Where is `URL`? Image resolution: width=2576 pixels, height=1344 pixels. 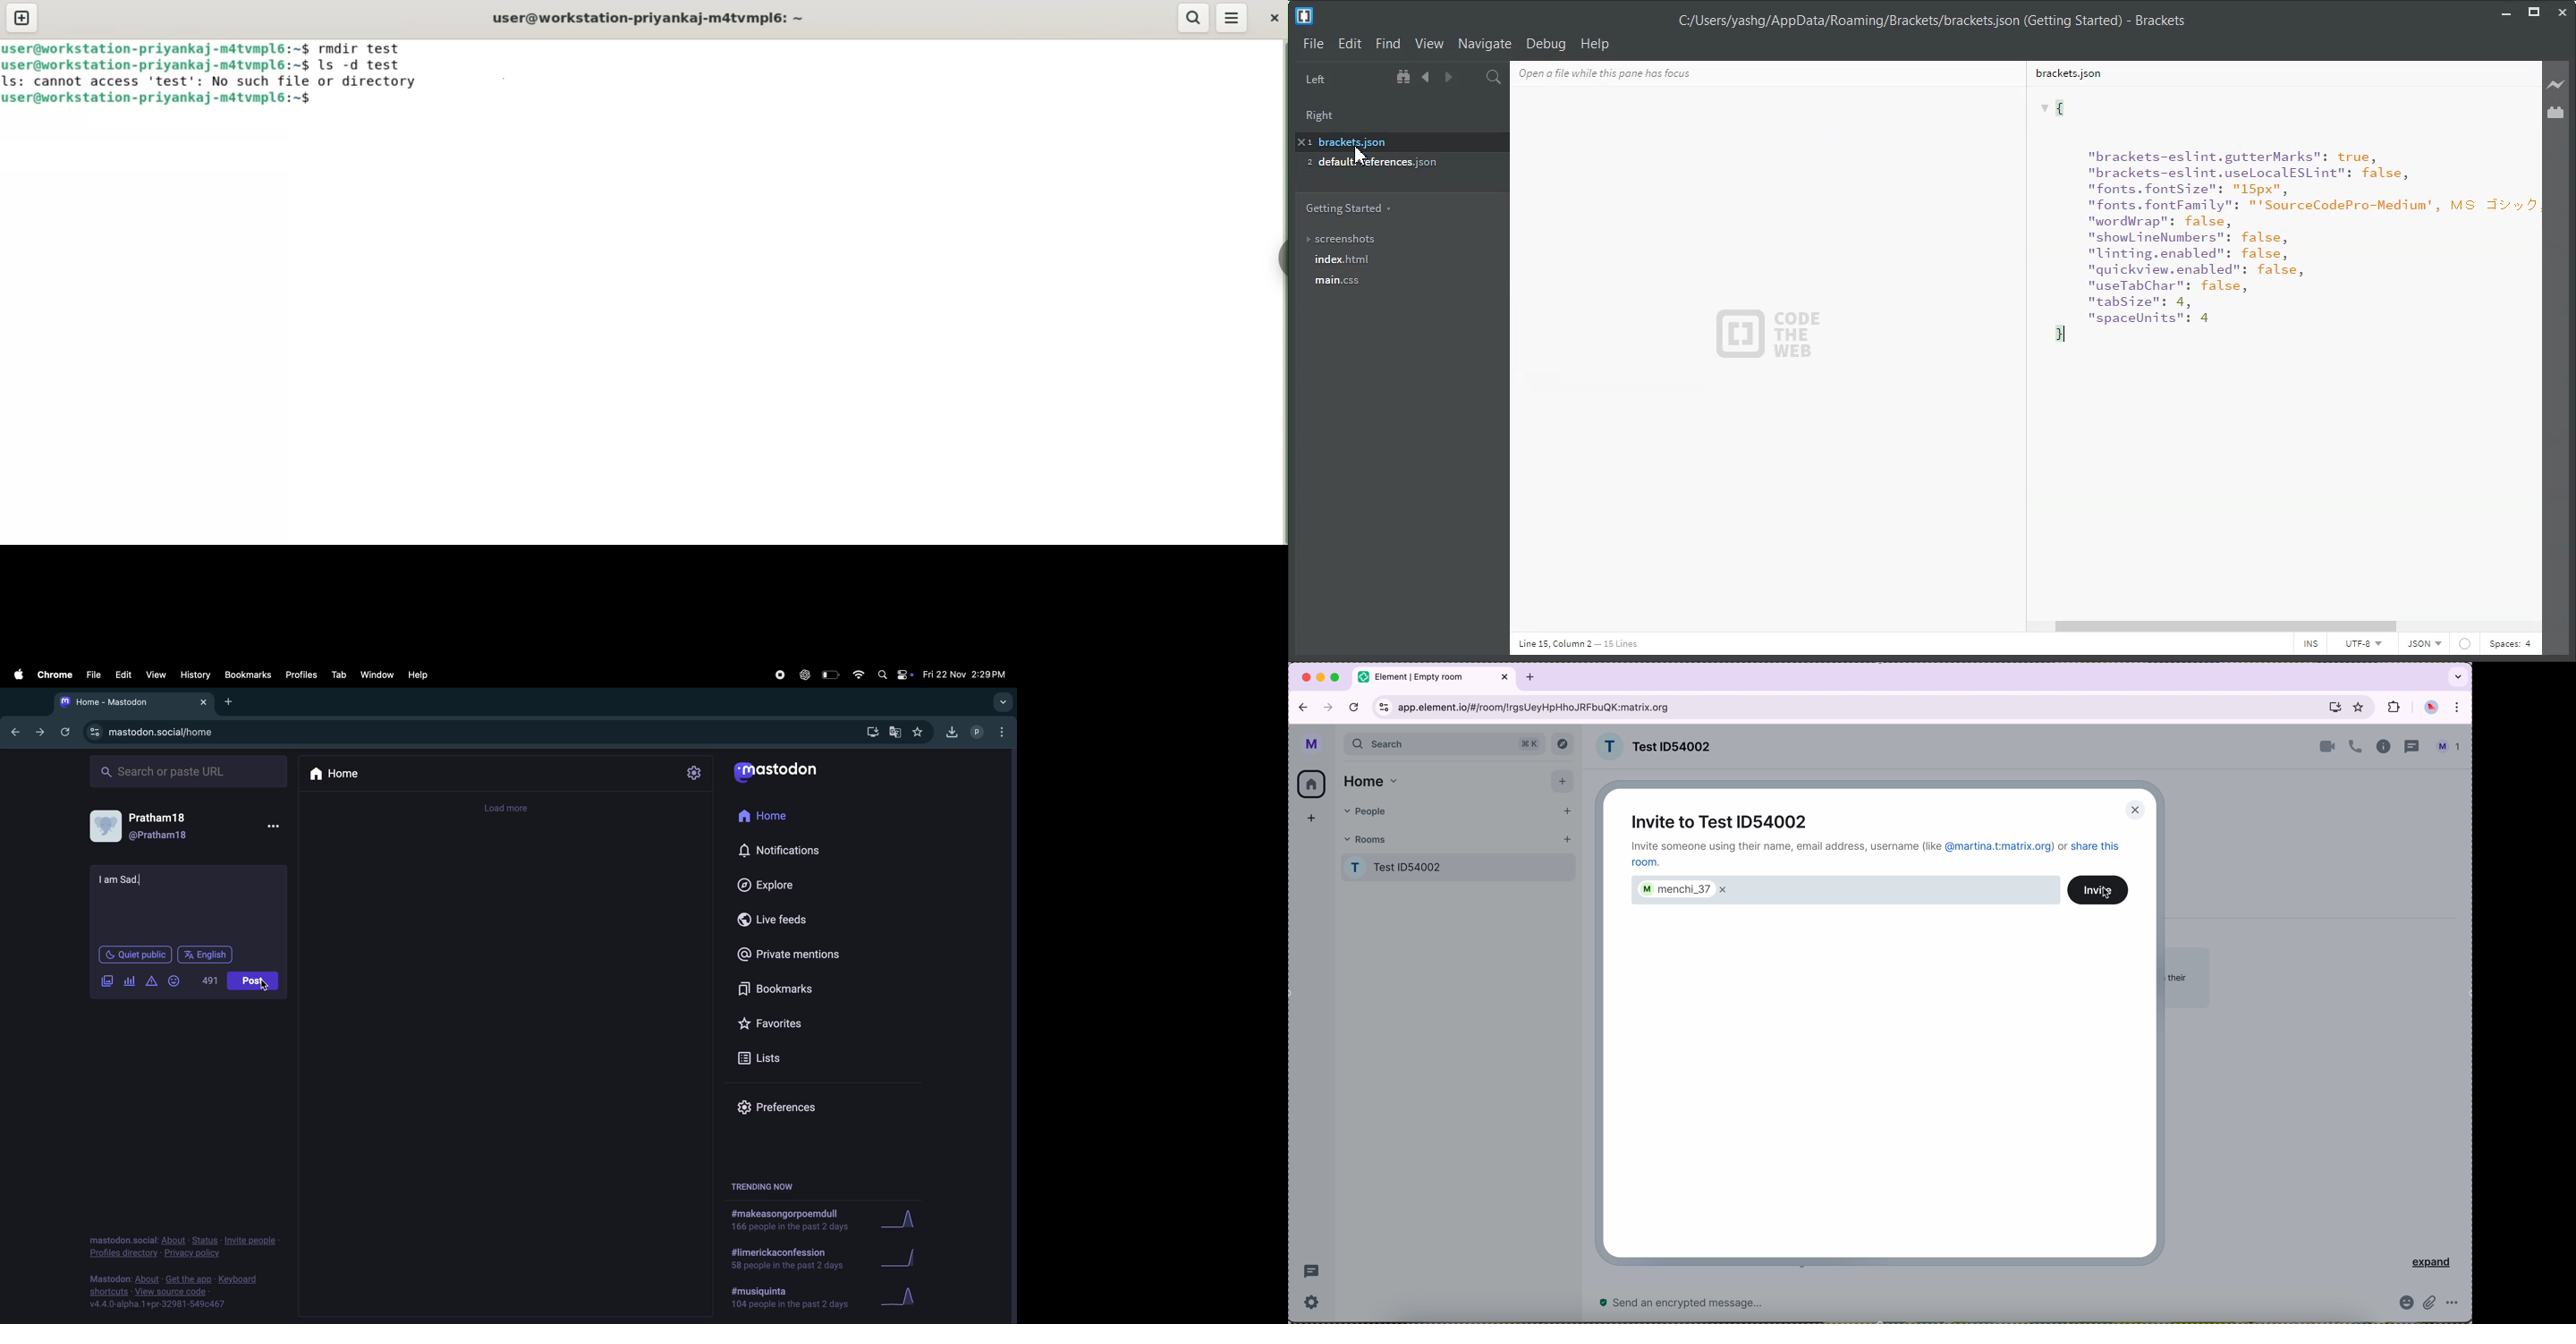 URL is located at coordinates (1535, 707).